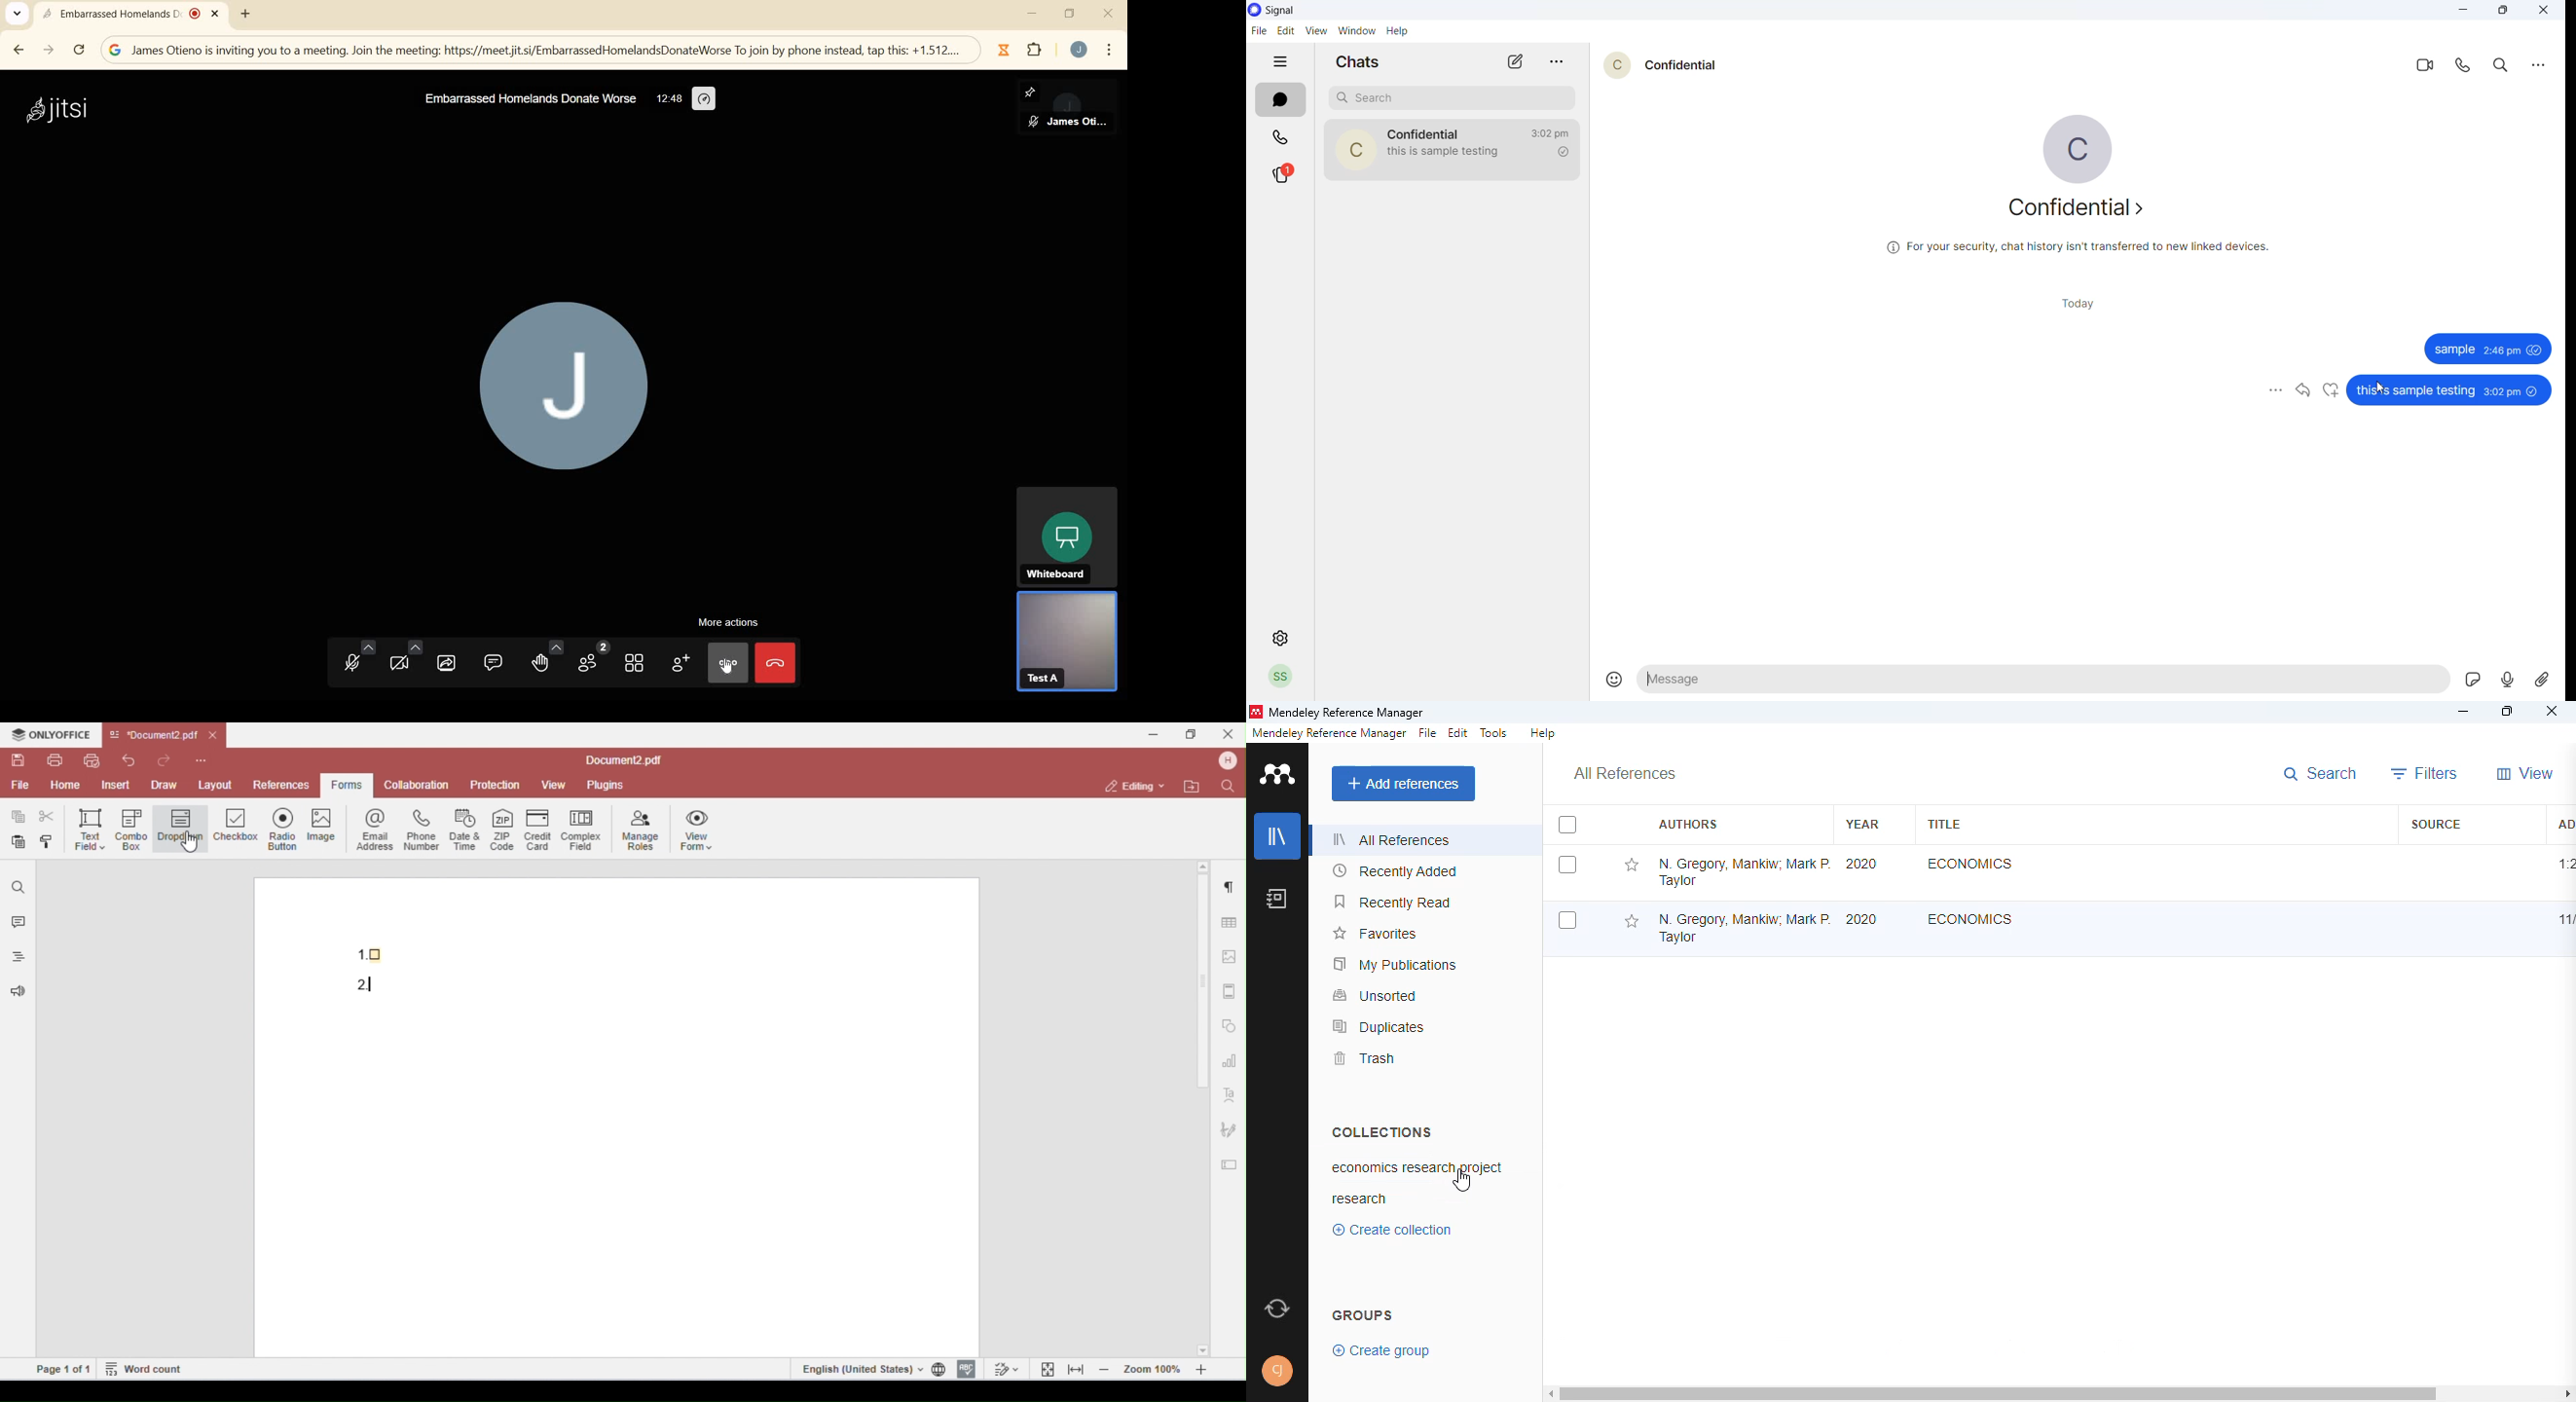 The height and width of the screenshot is (1428, 2576). Describe the element at coordinates (2323, 775) in the screenshot. I see `search` at that location.